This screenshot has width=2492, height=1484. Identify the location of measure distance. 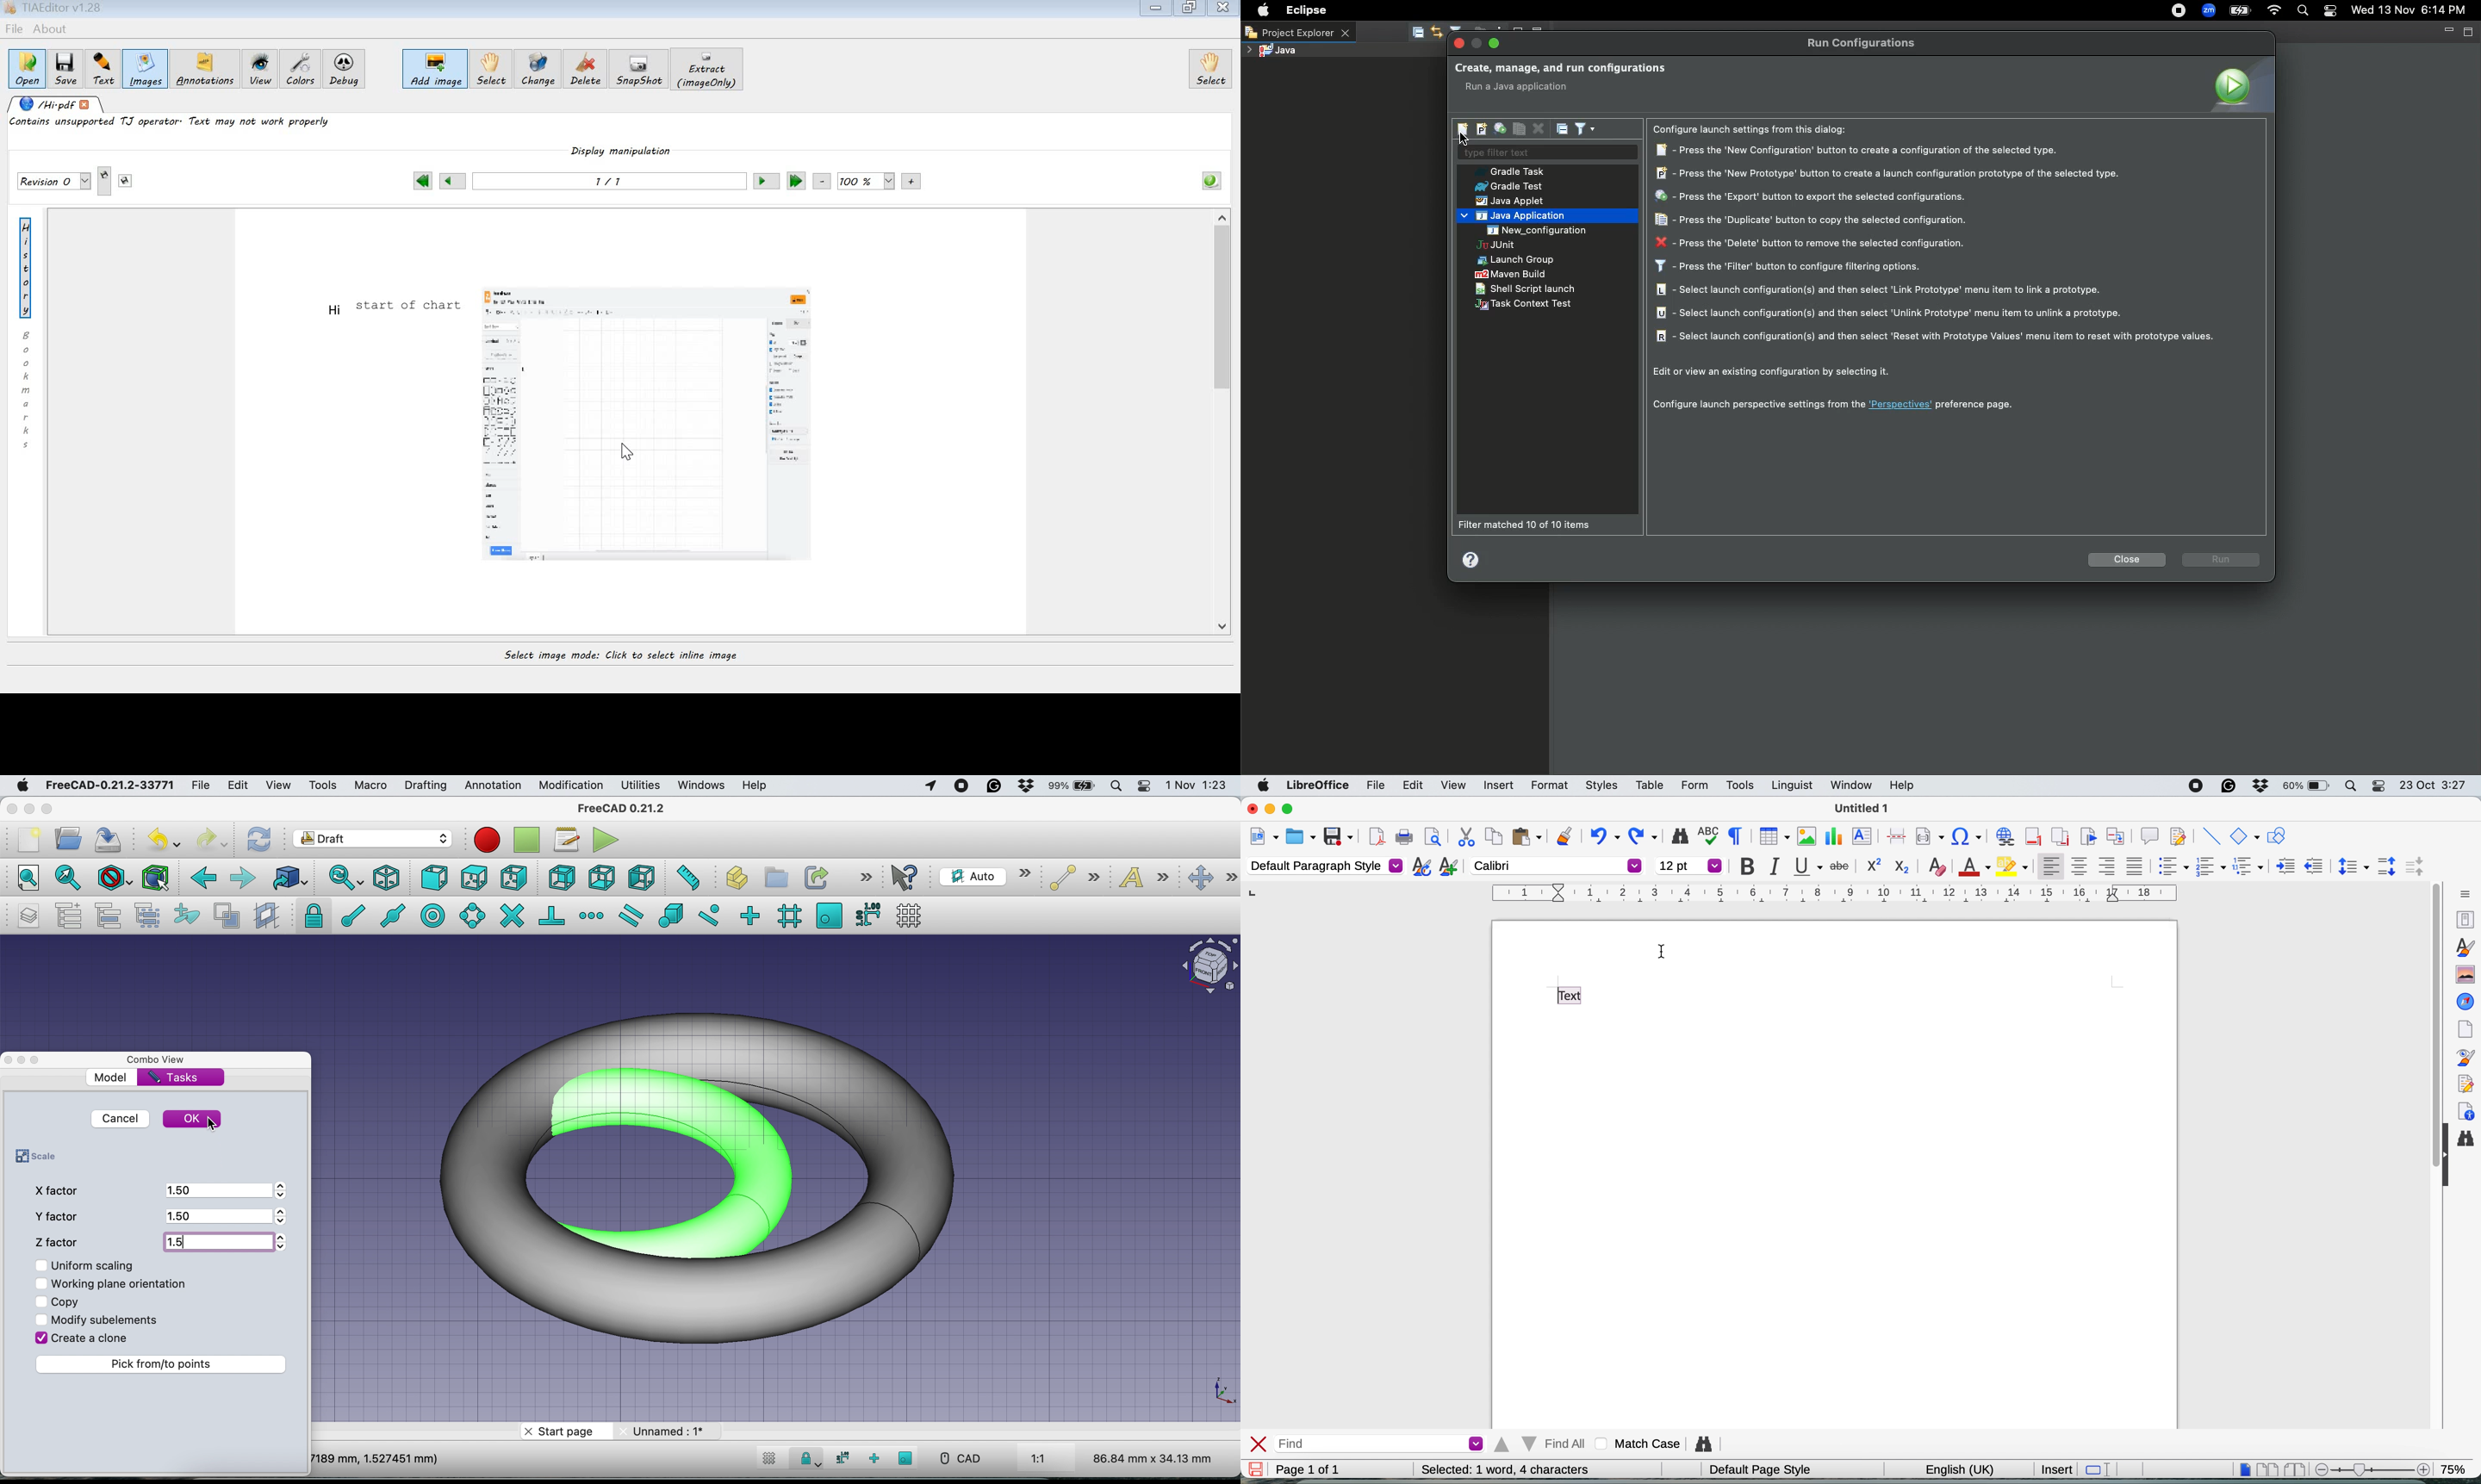
(687, 879).